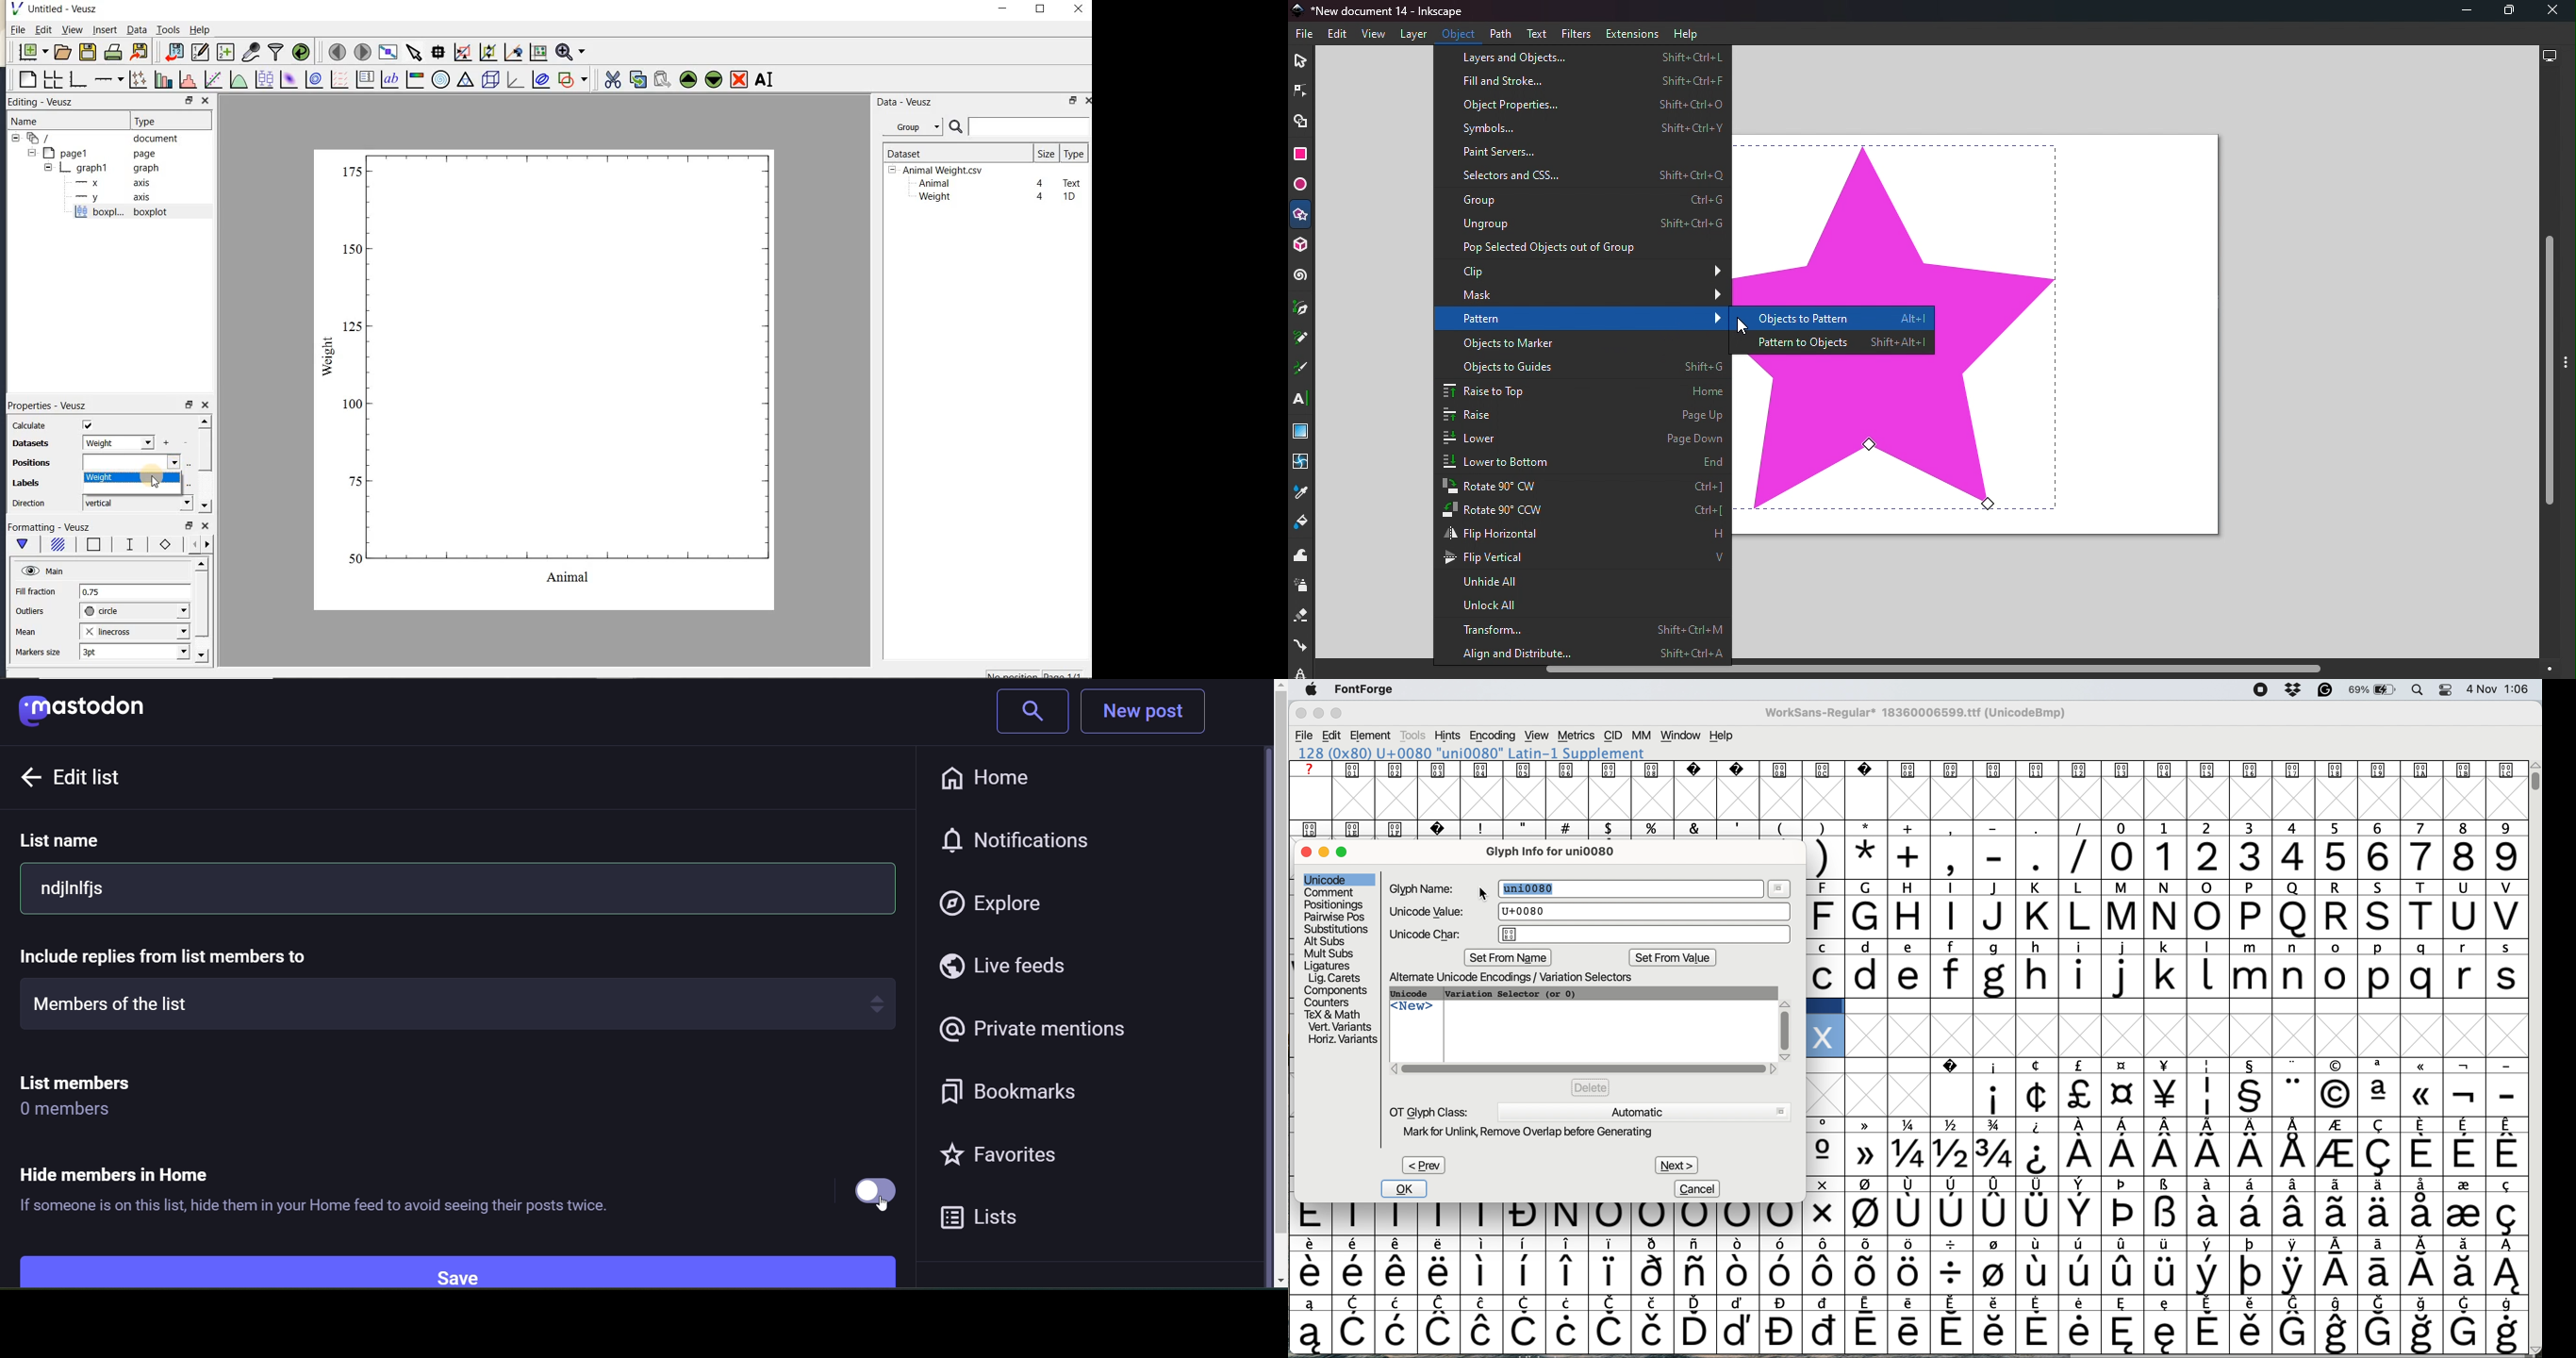 This screenshot has height=1372, width=2576. Describe the element at coordinates (1155, 713) in the screenshot. I see `new post` at that location.